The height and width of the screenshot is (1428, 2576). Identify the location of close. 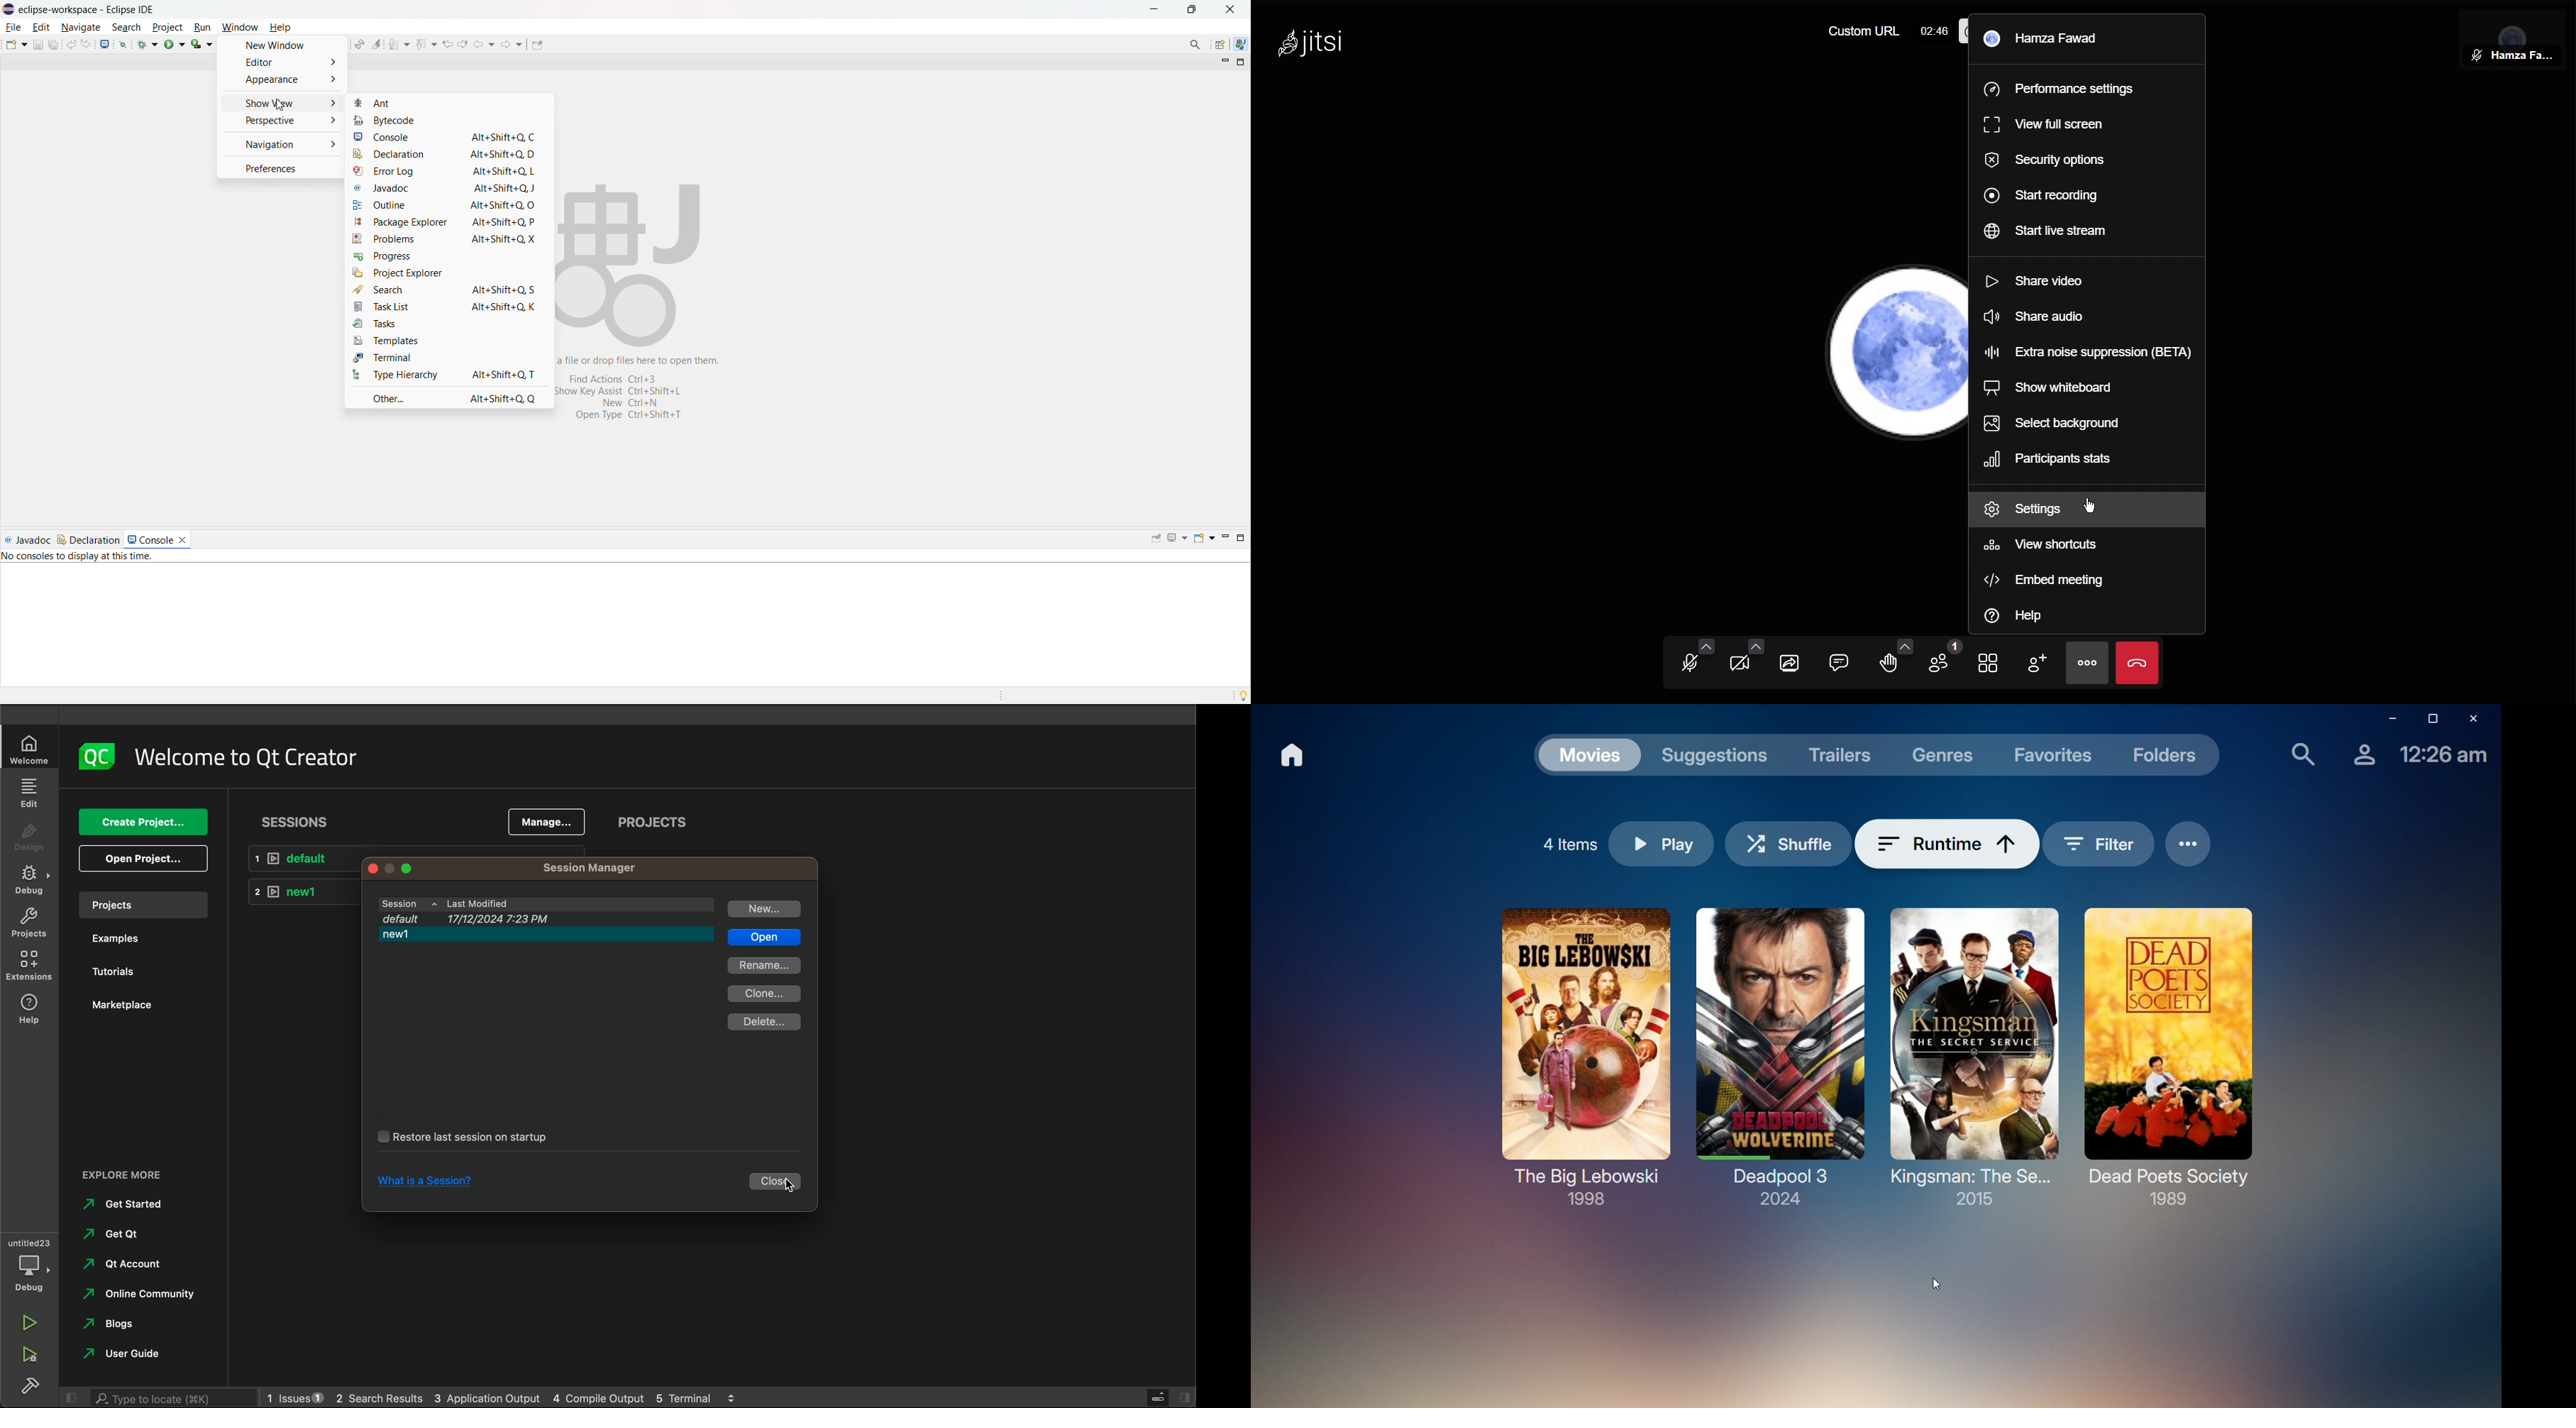
(777, 1183).